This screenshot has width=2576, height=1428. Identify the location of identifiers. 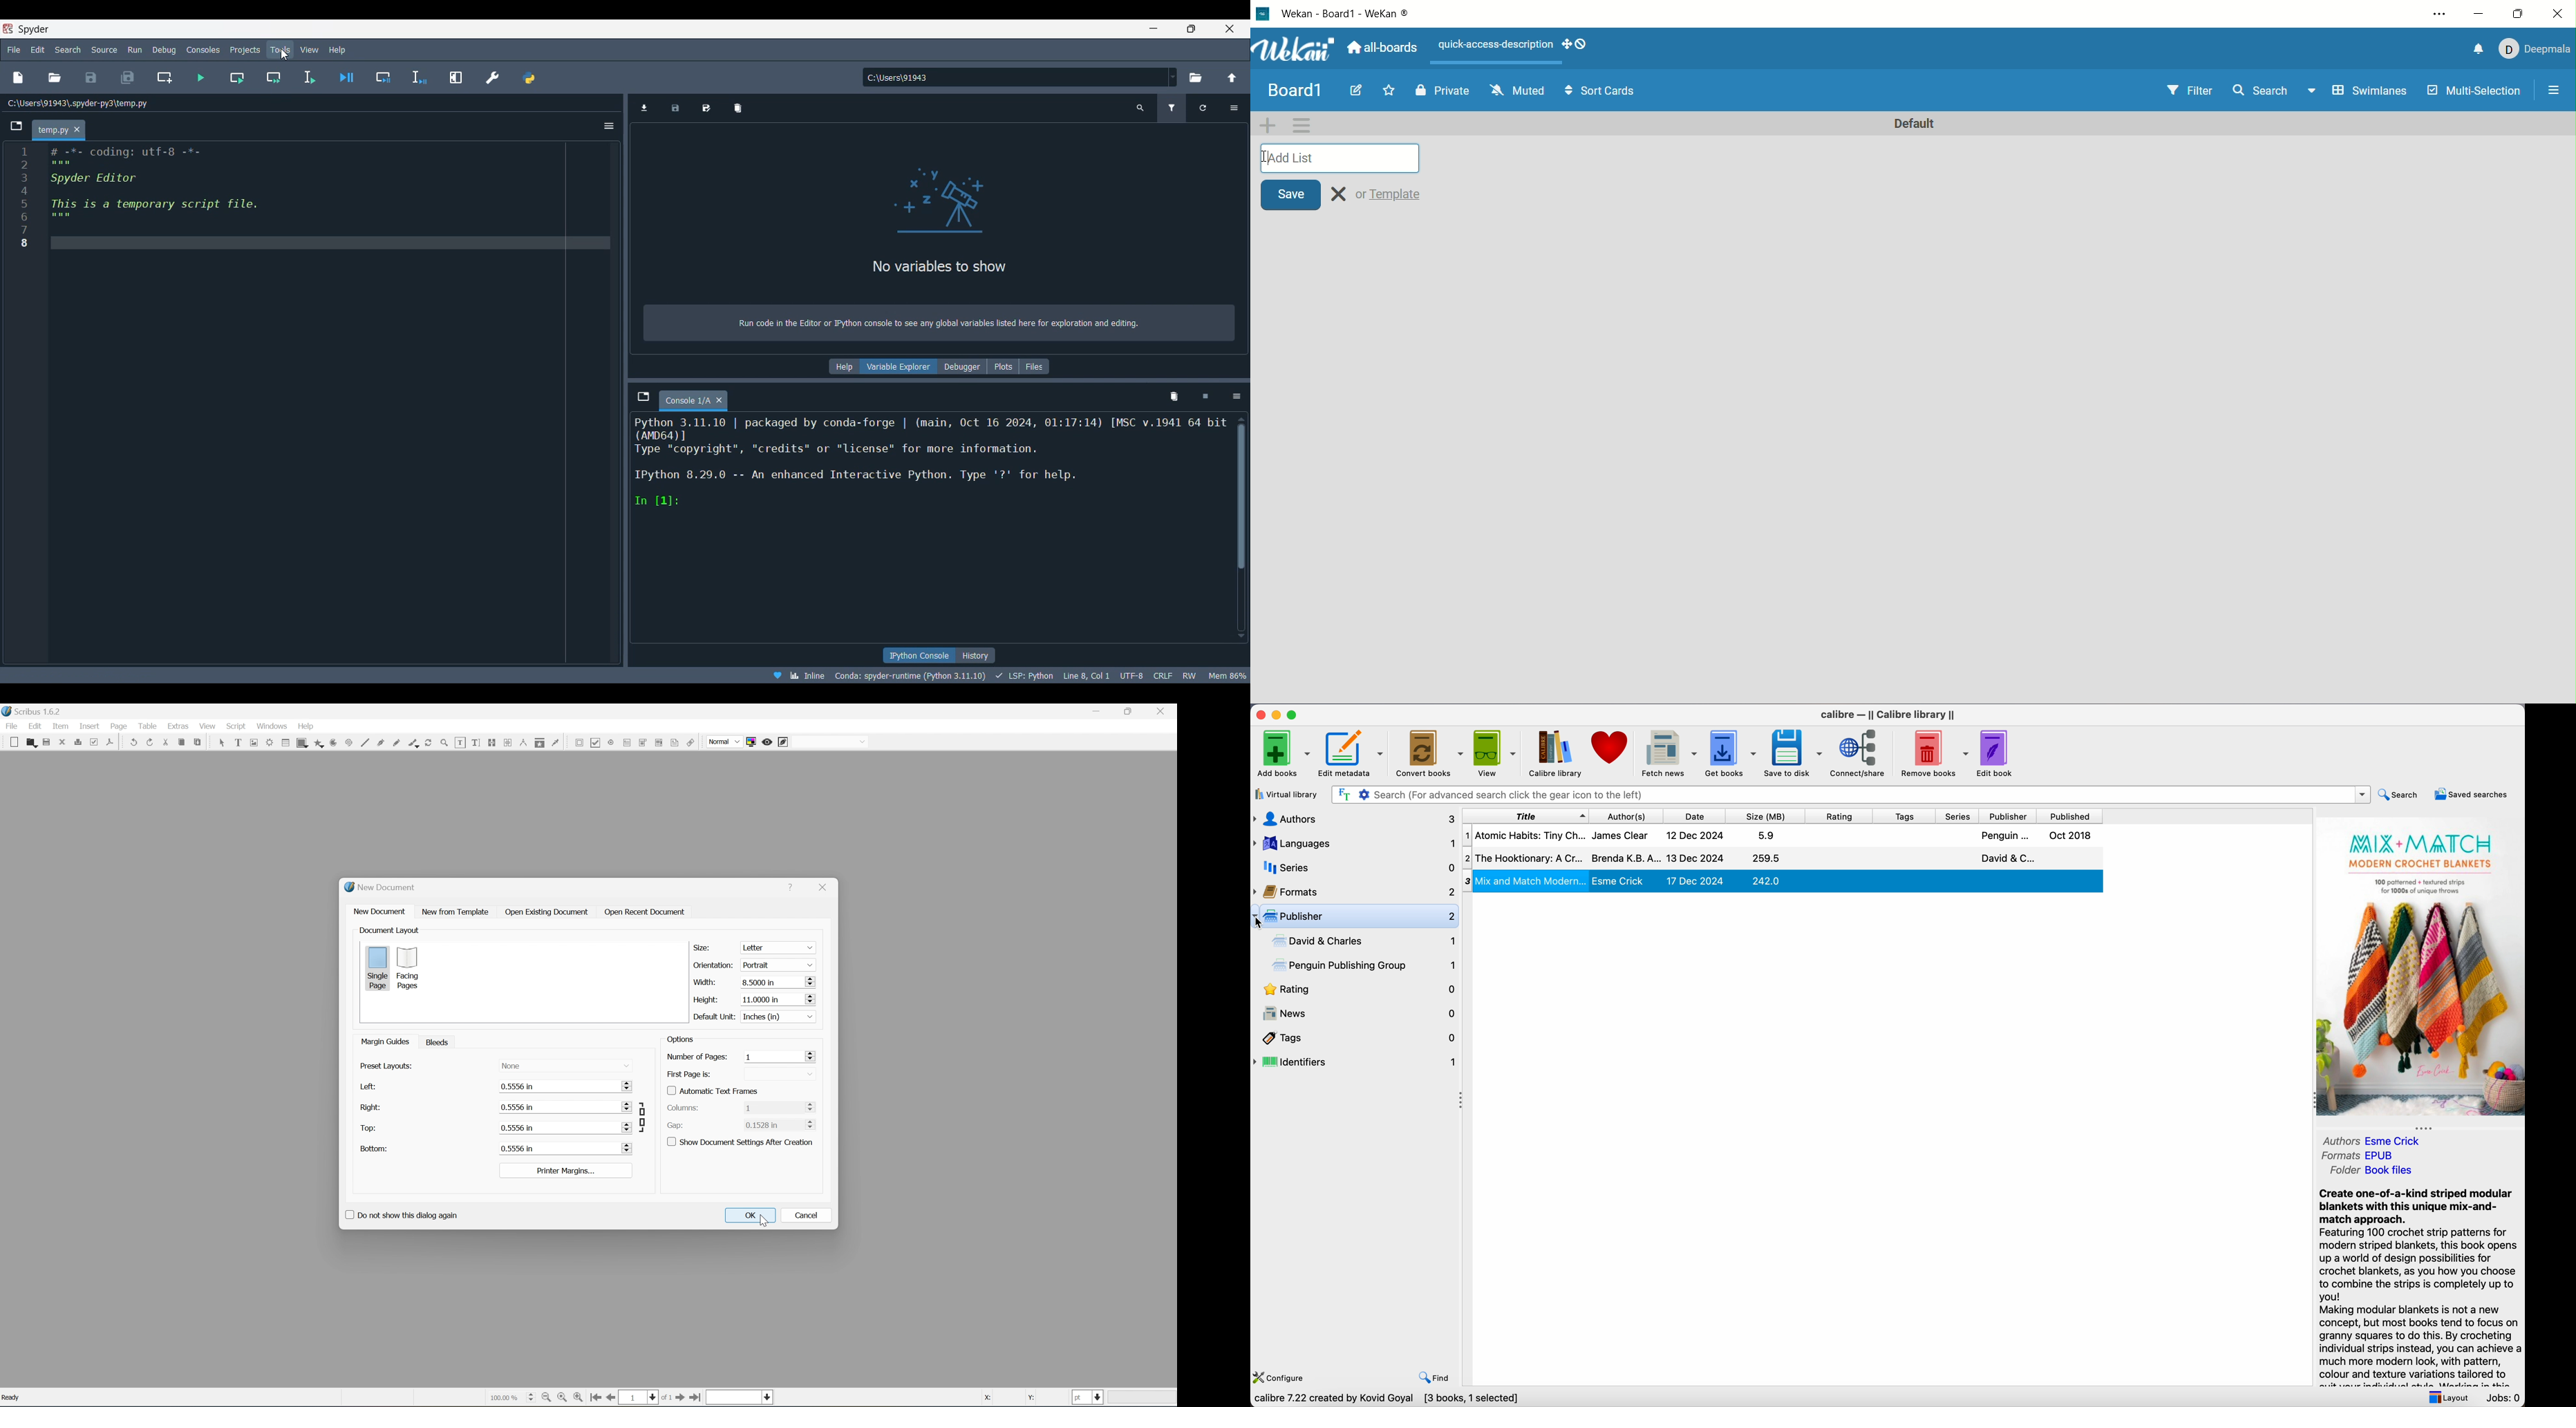
(1356, 1063).